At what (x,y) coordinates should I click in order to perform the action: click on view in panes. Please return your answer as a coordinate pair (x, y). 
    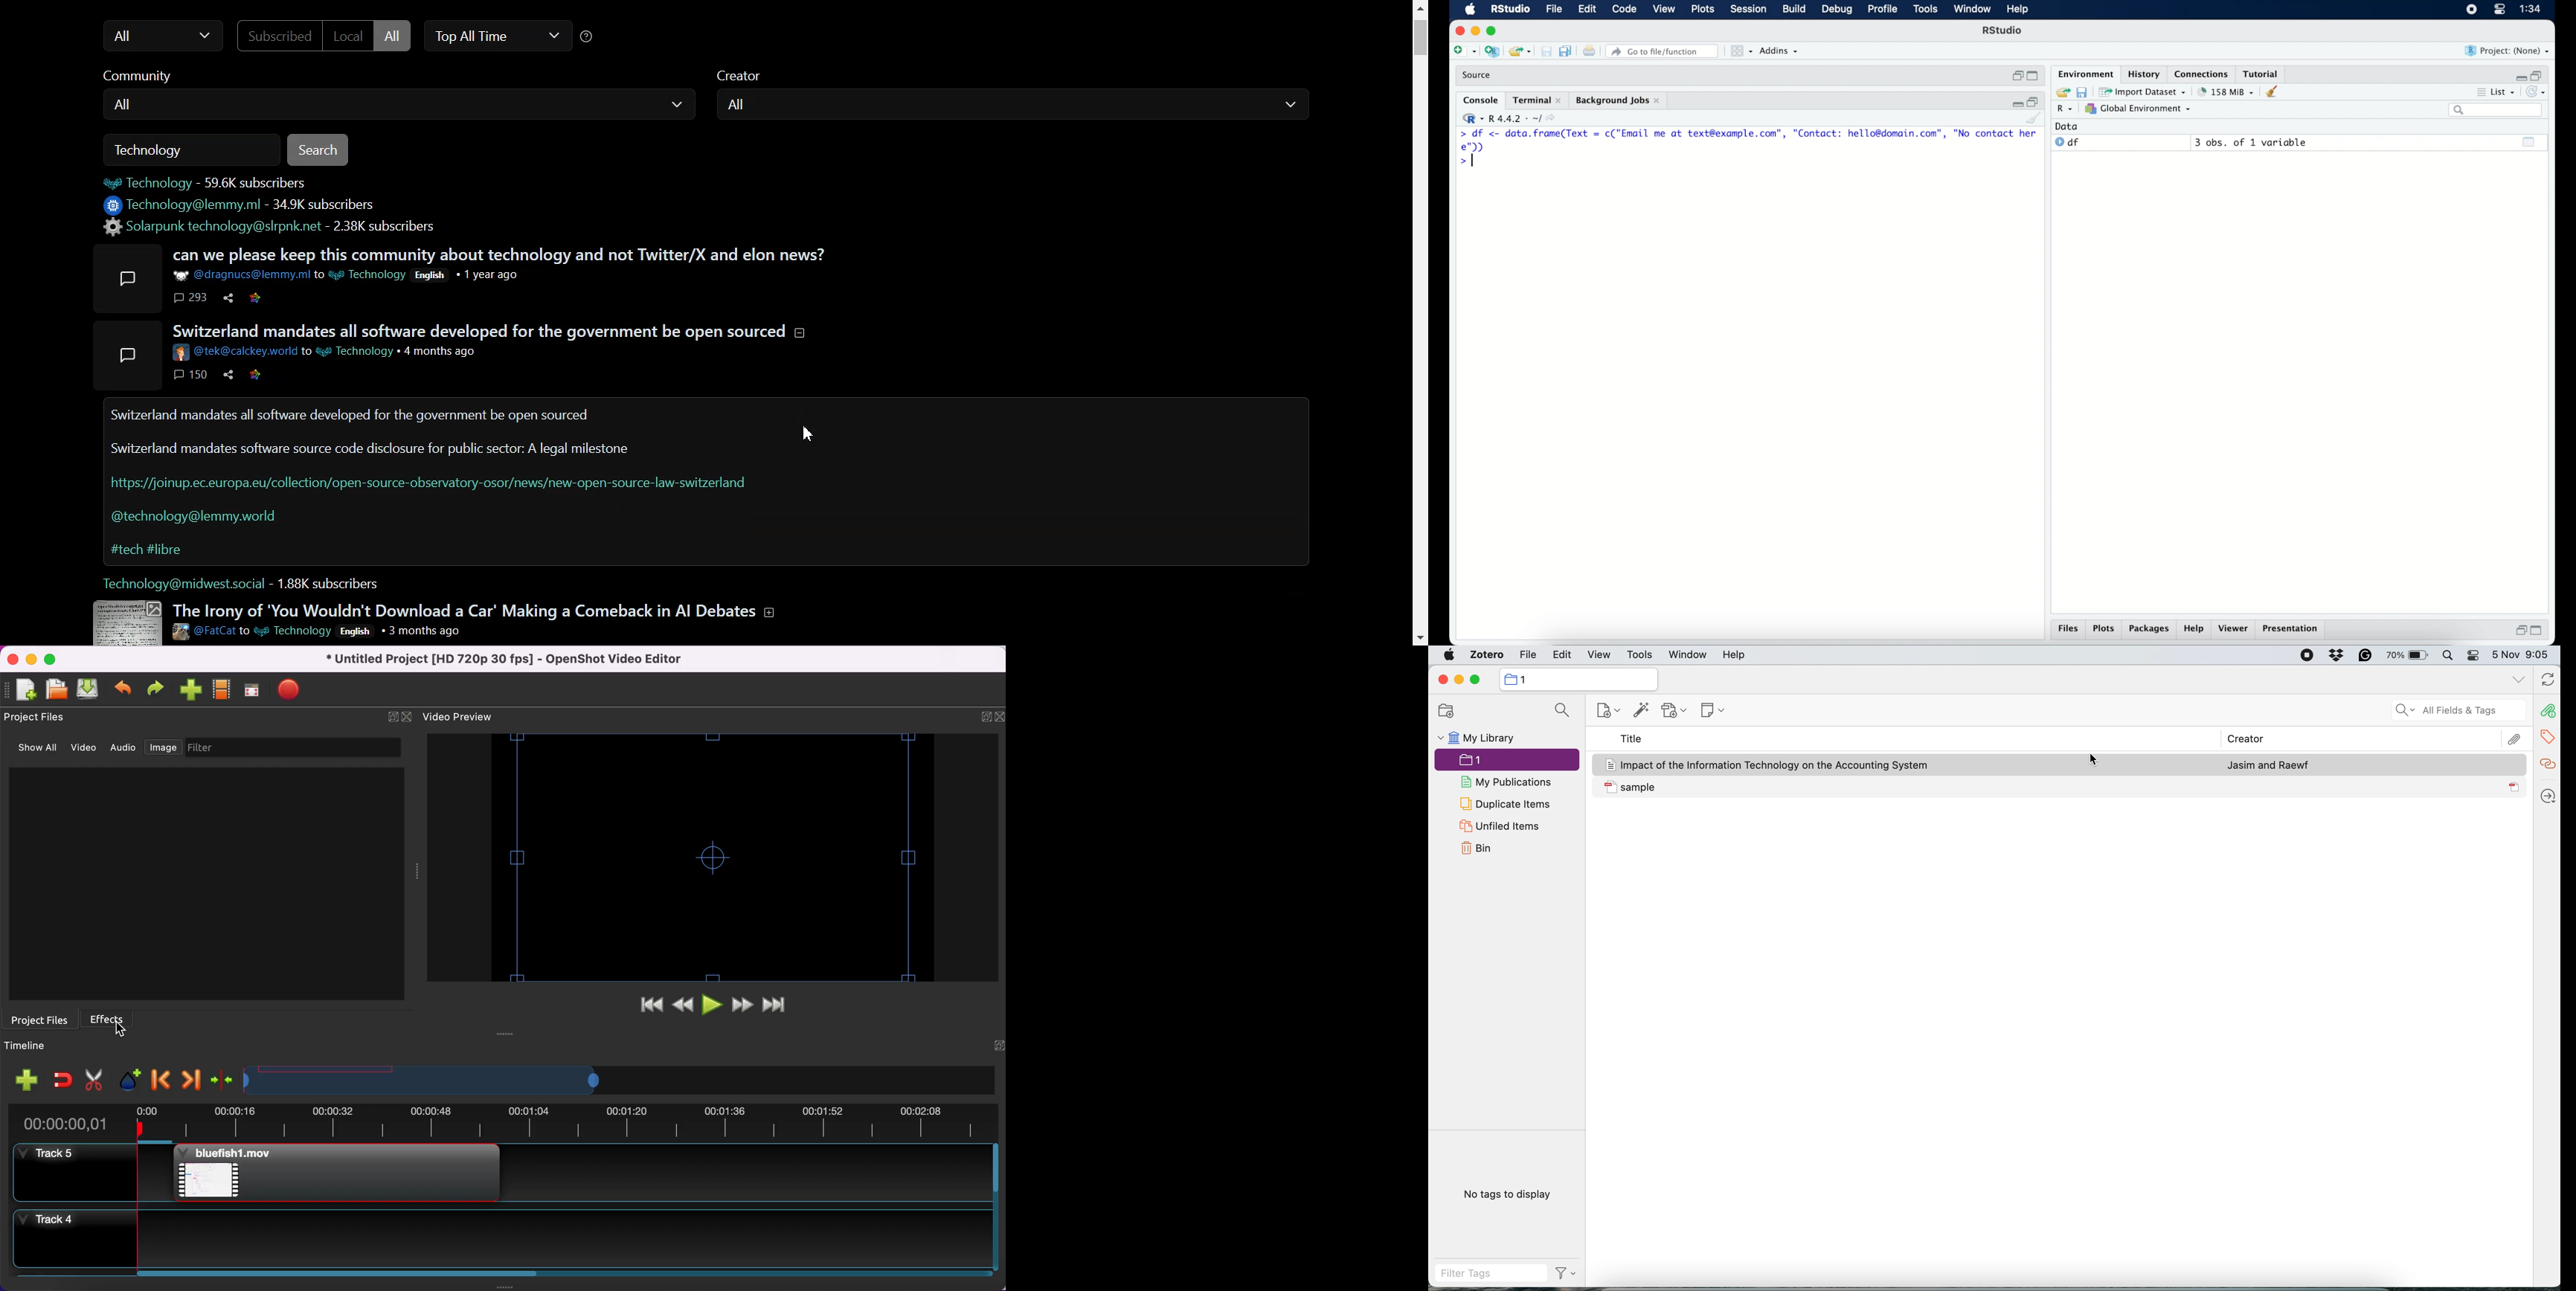
    Looking at the image, I should click on (1740, 51).